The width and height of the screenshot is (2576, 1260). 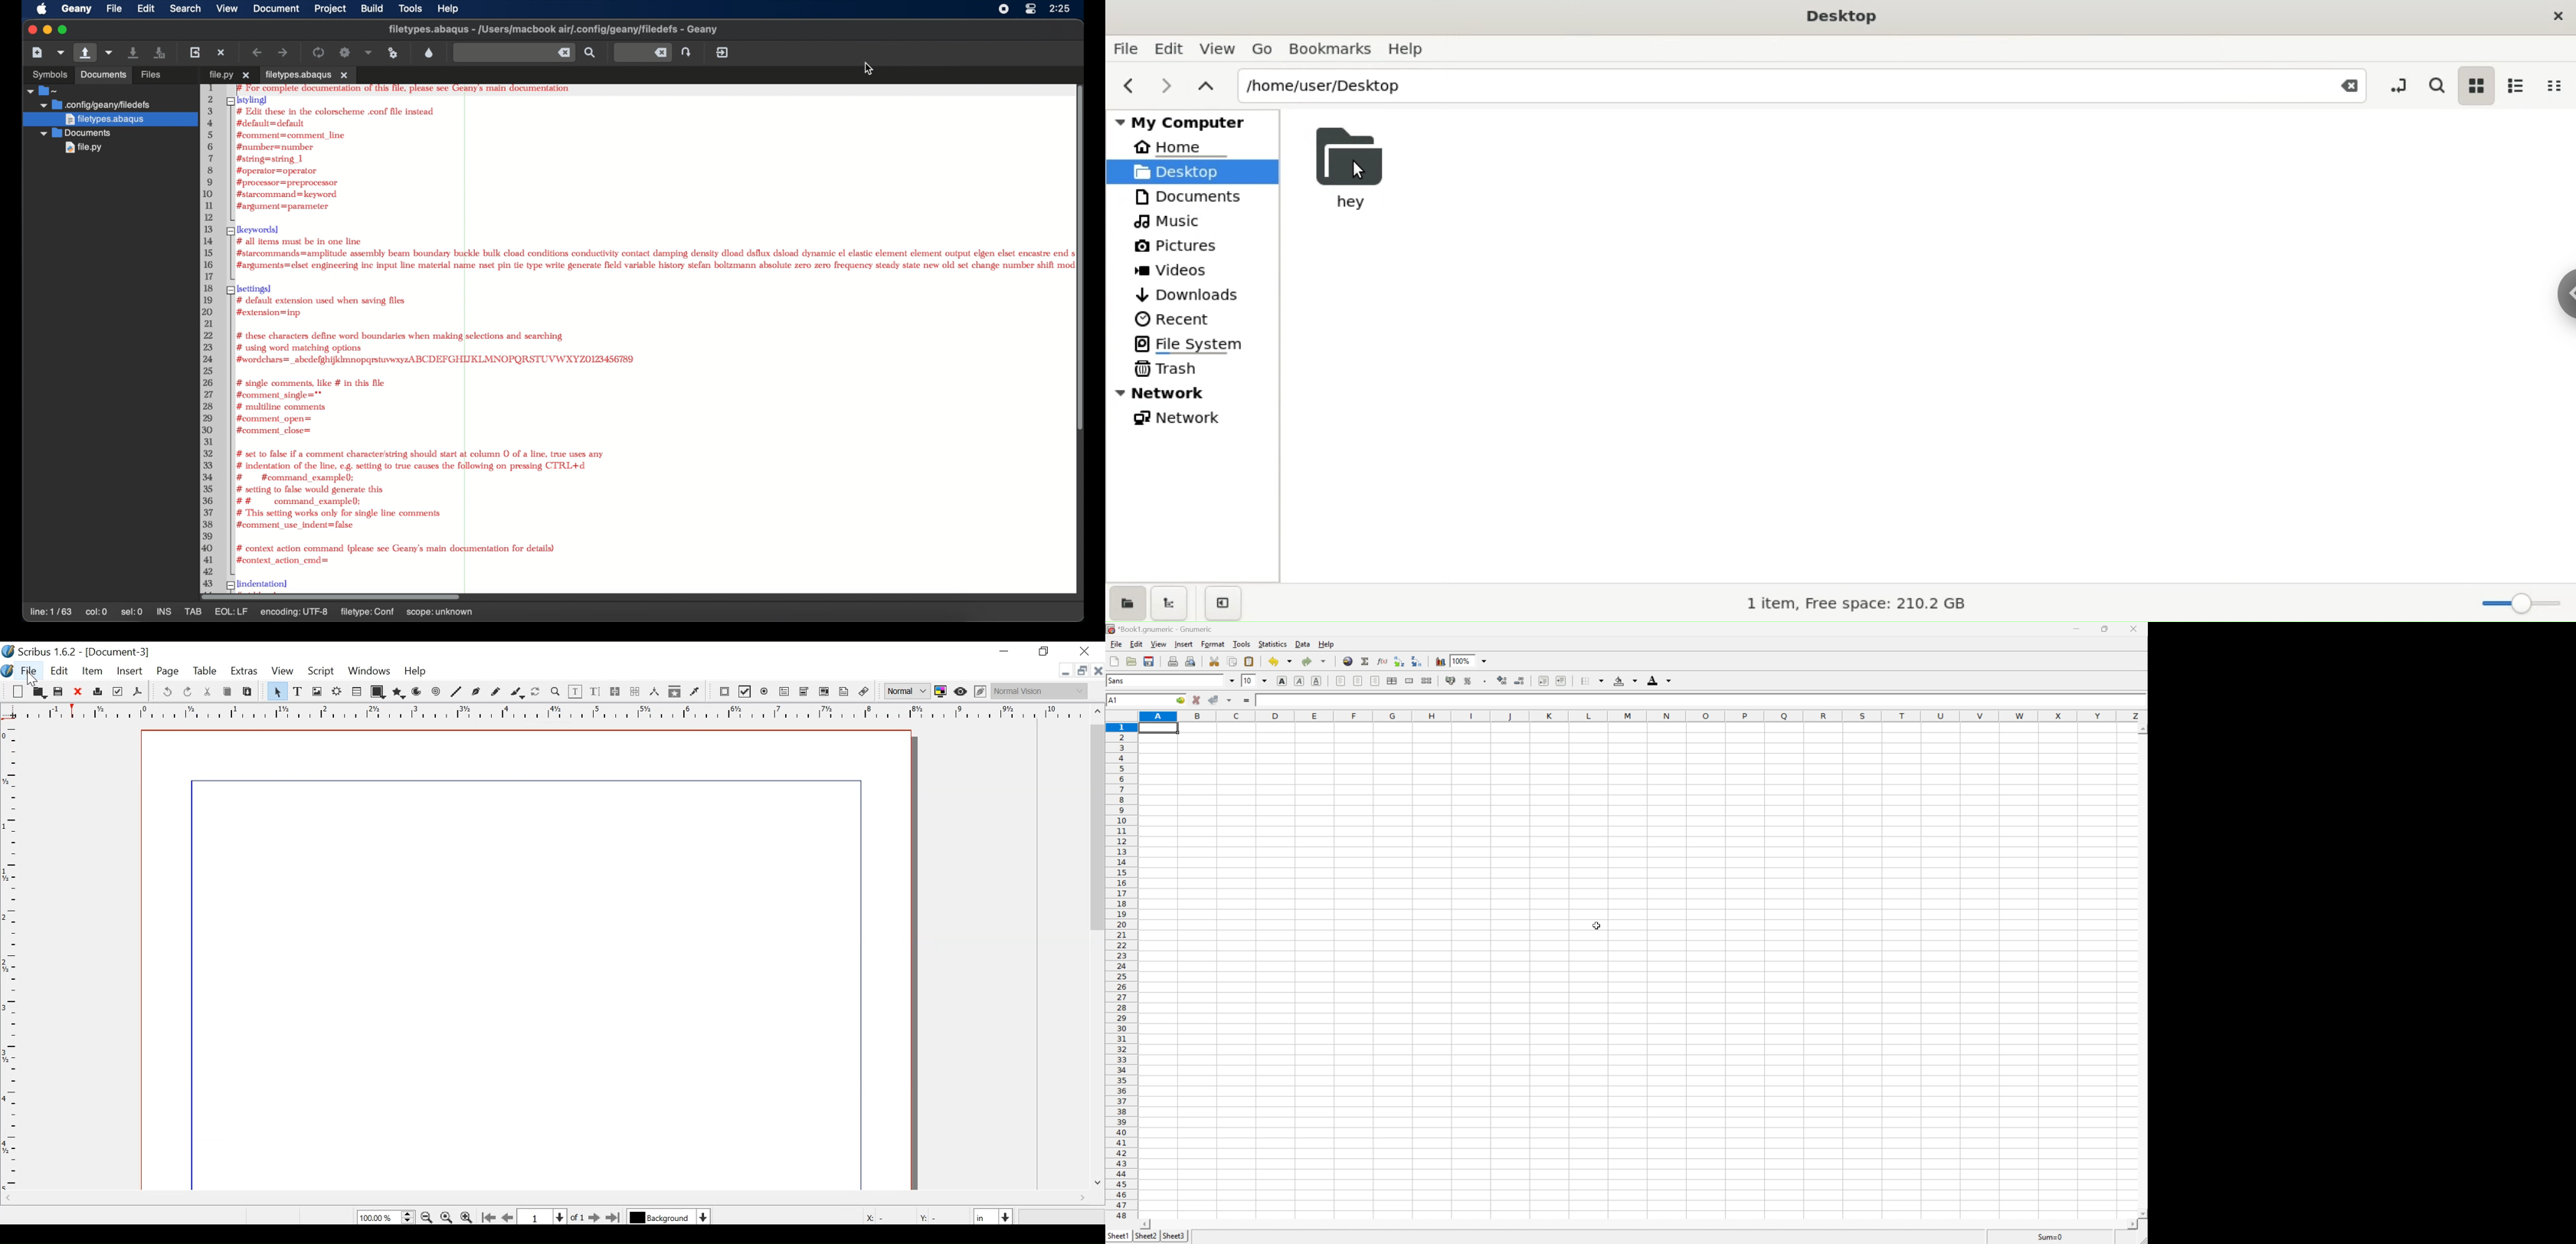 What do you see at coordinates (1326, 644) in the screenshot?
I see `Help` at bounding box center [1326, 644].